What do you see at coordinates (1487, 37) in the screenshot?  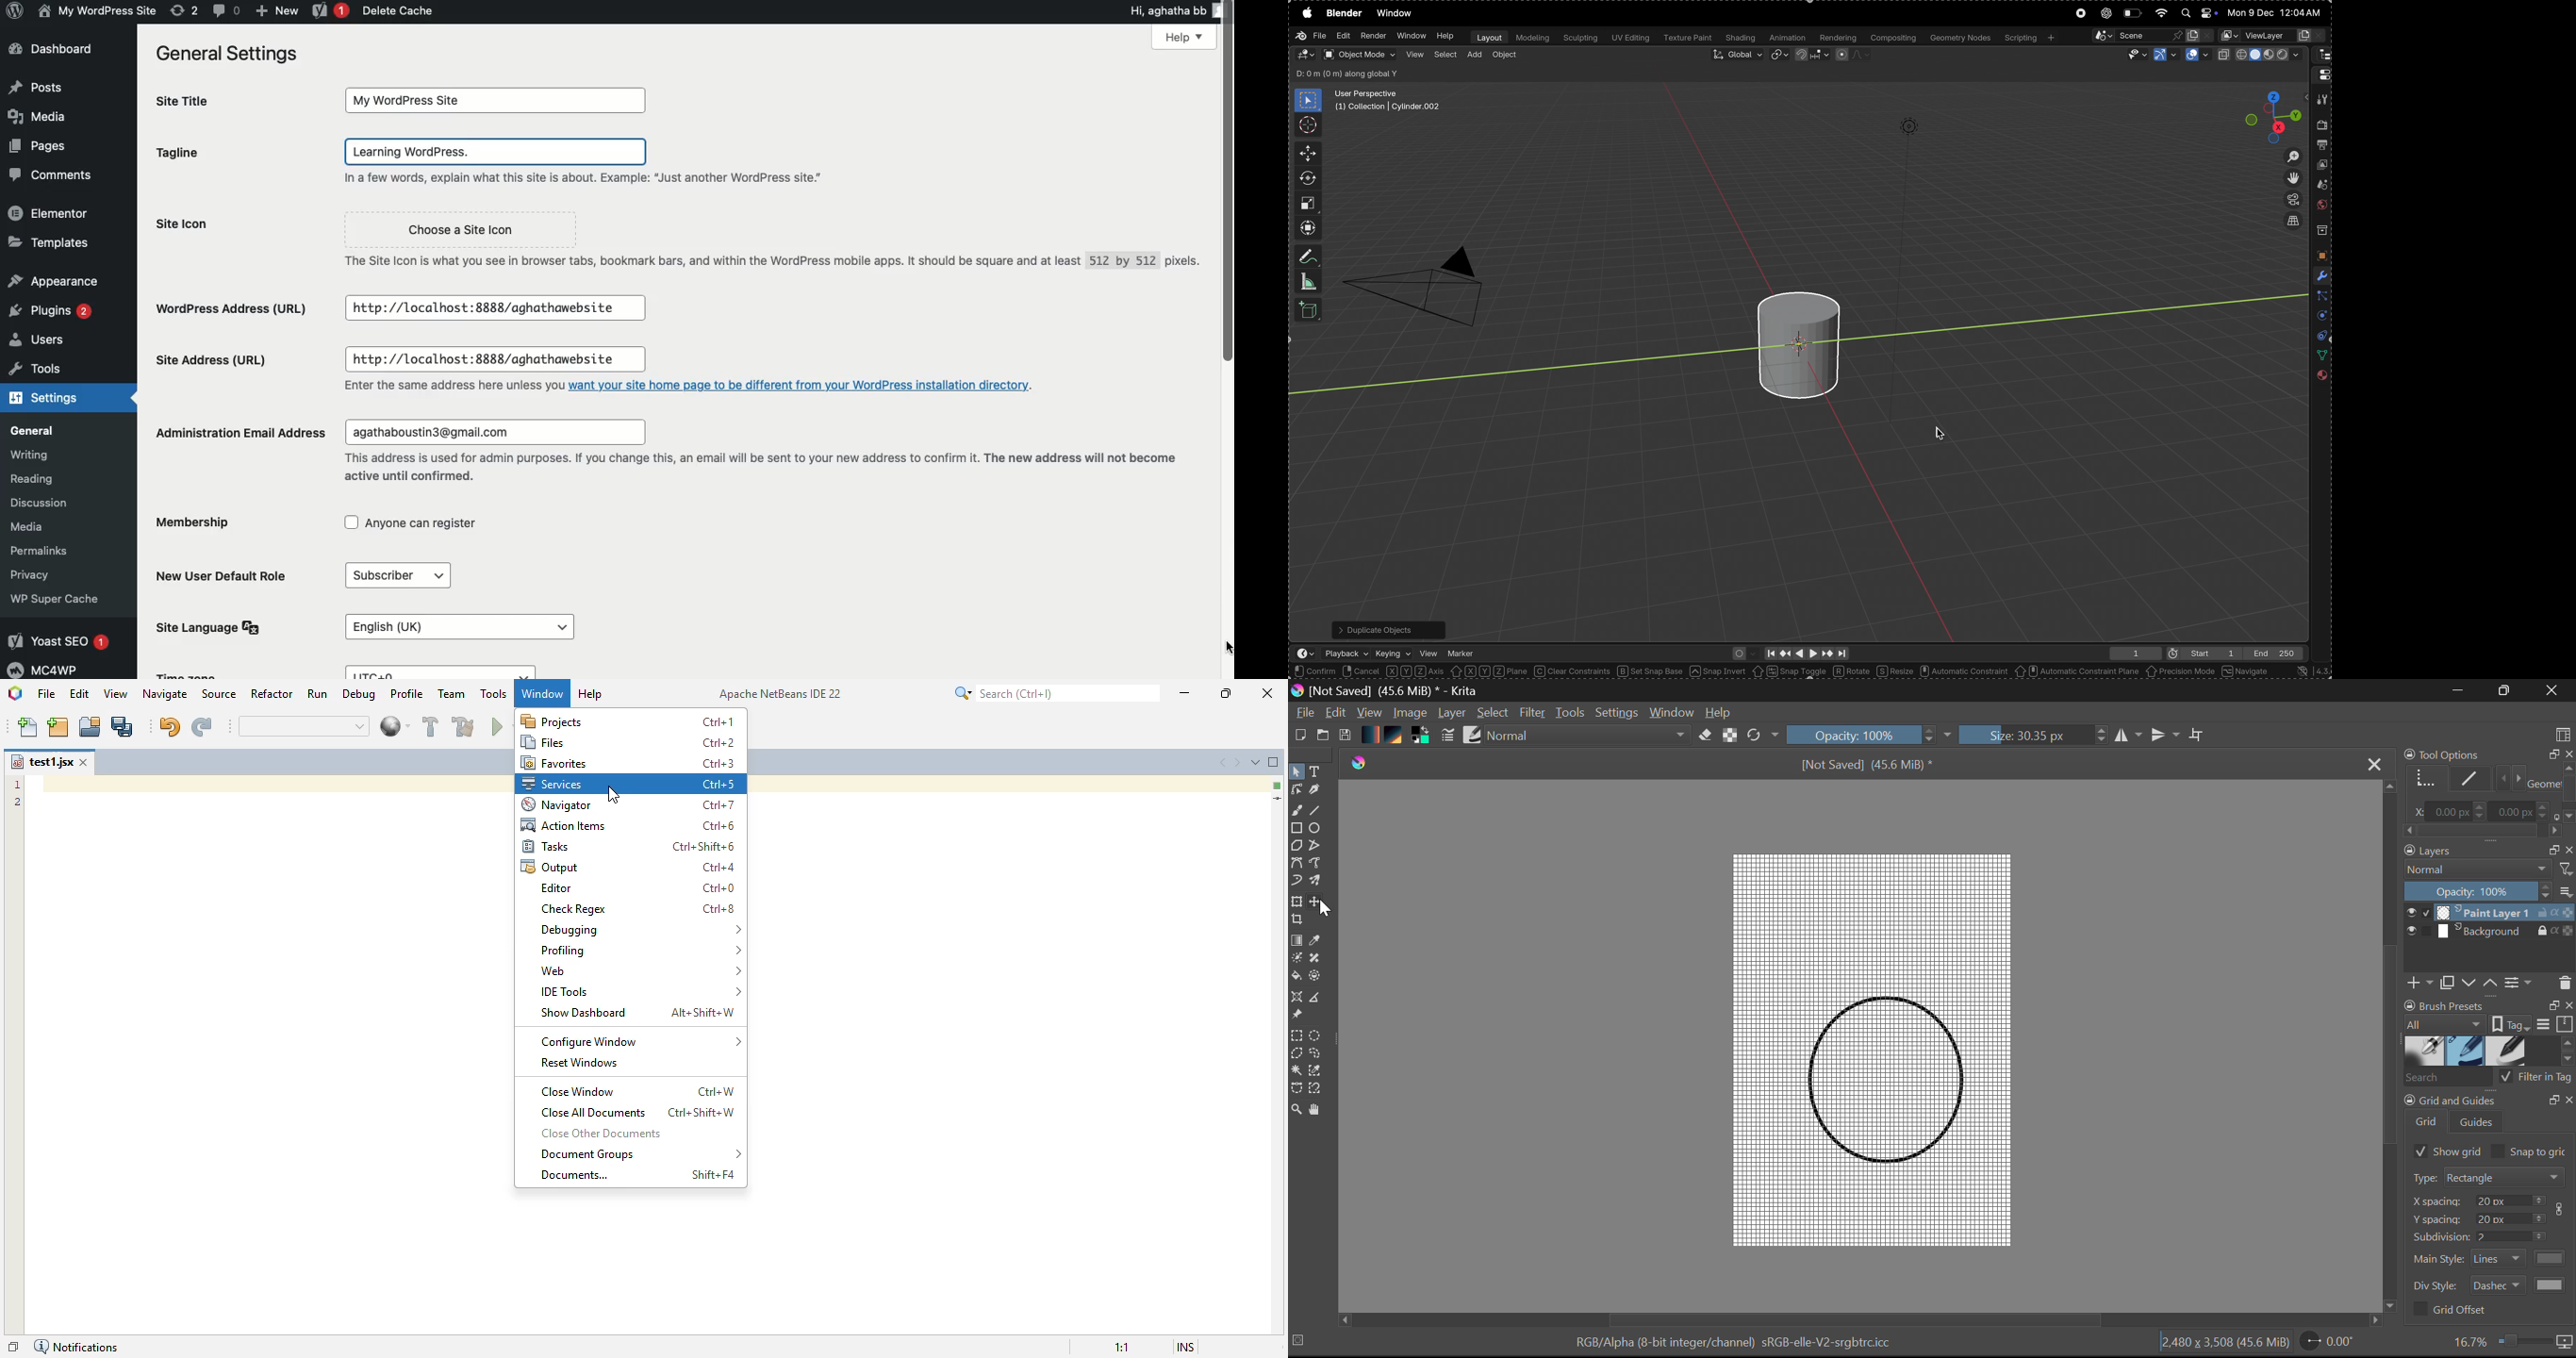 I see `layout` at bounding box center [1487, 37].